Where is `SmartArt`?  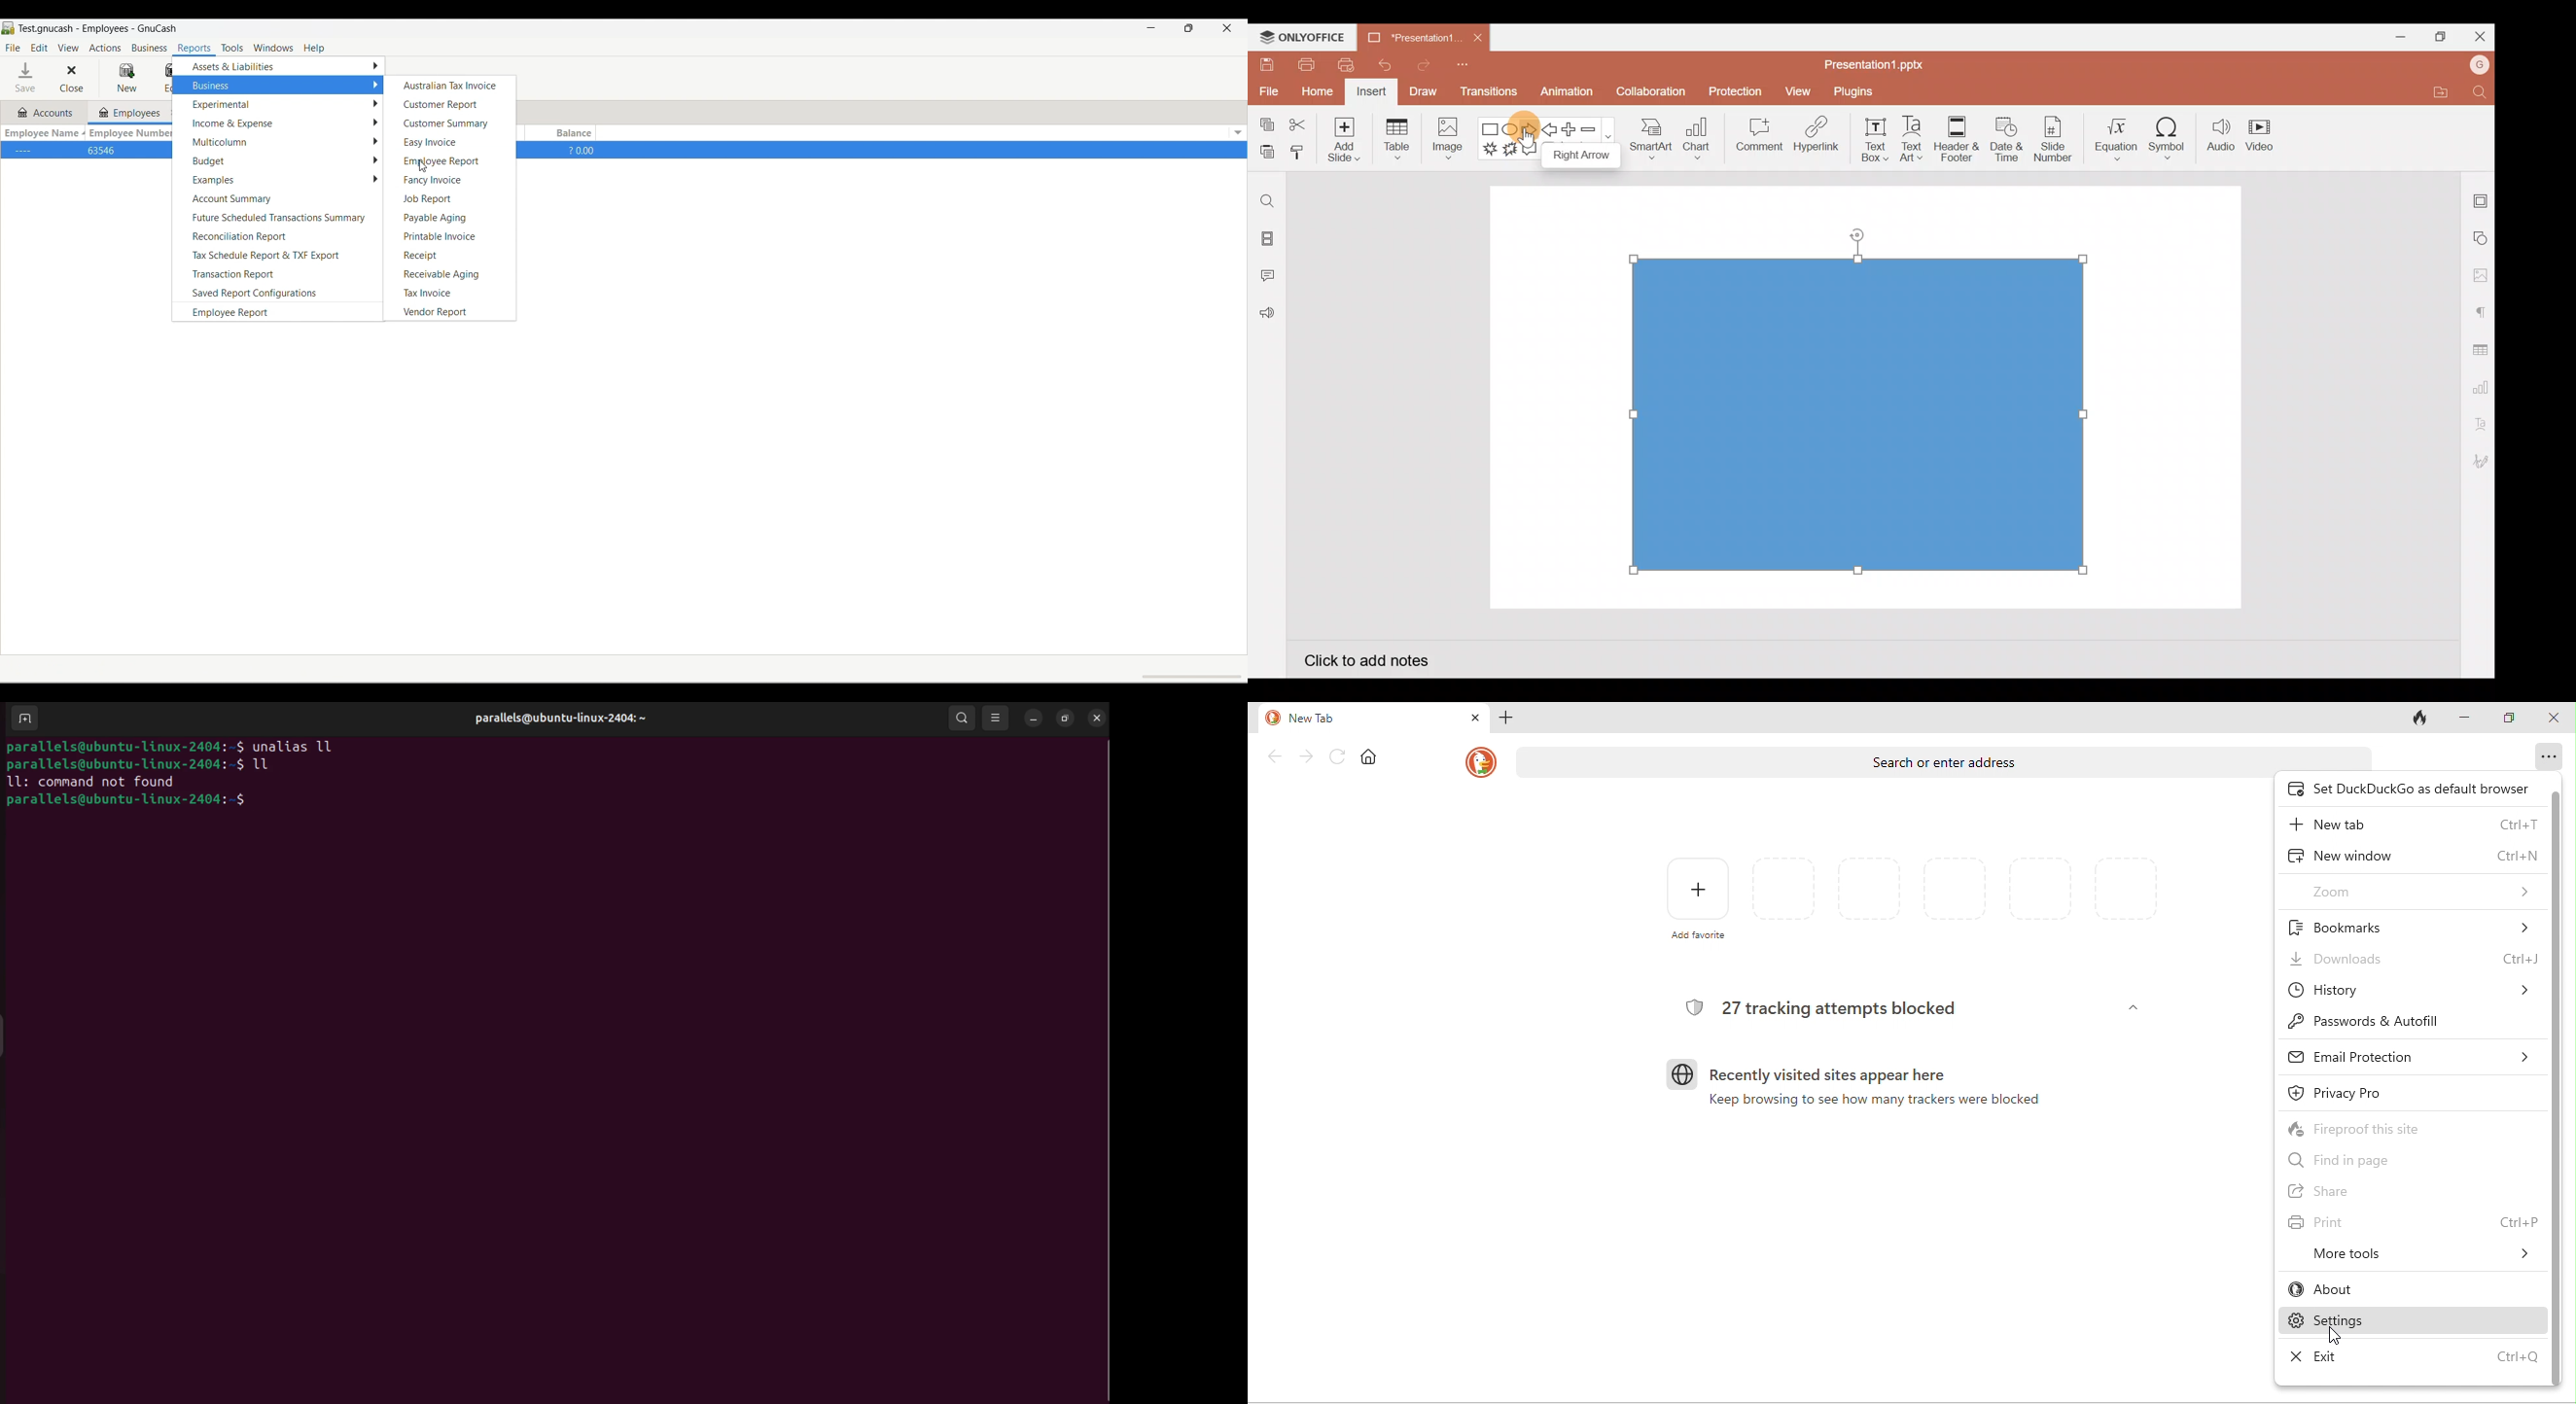
SmartArt is located at coordinates (1650, 136).